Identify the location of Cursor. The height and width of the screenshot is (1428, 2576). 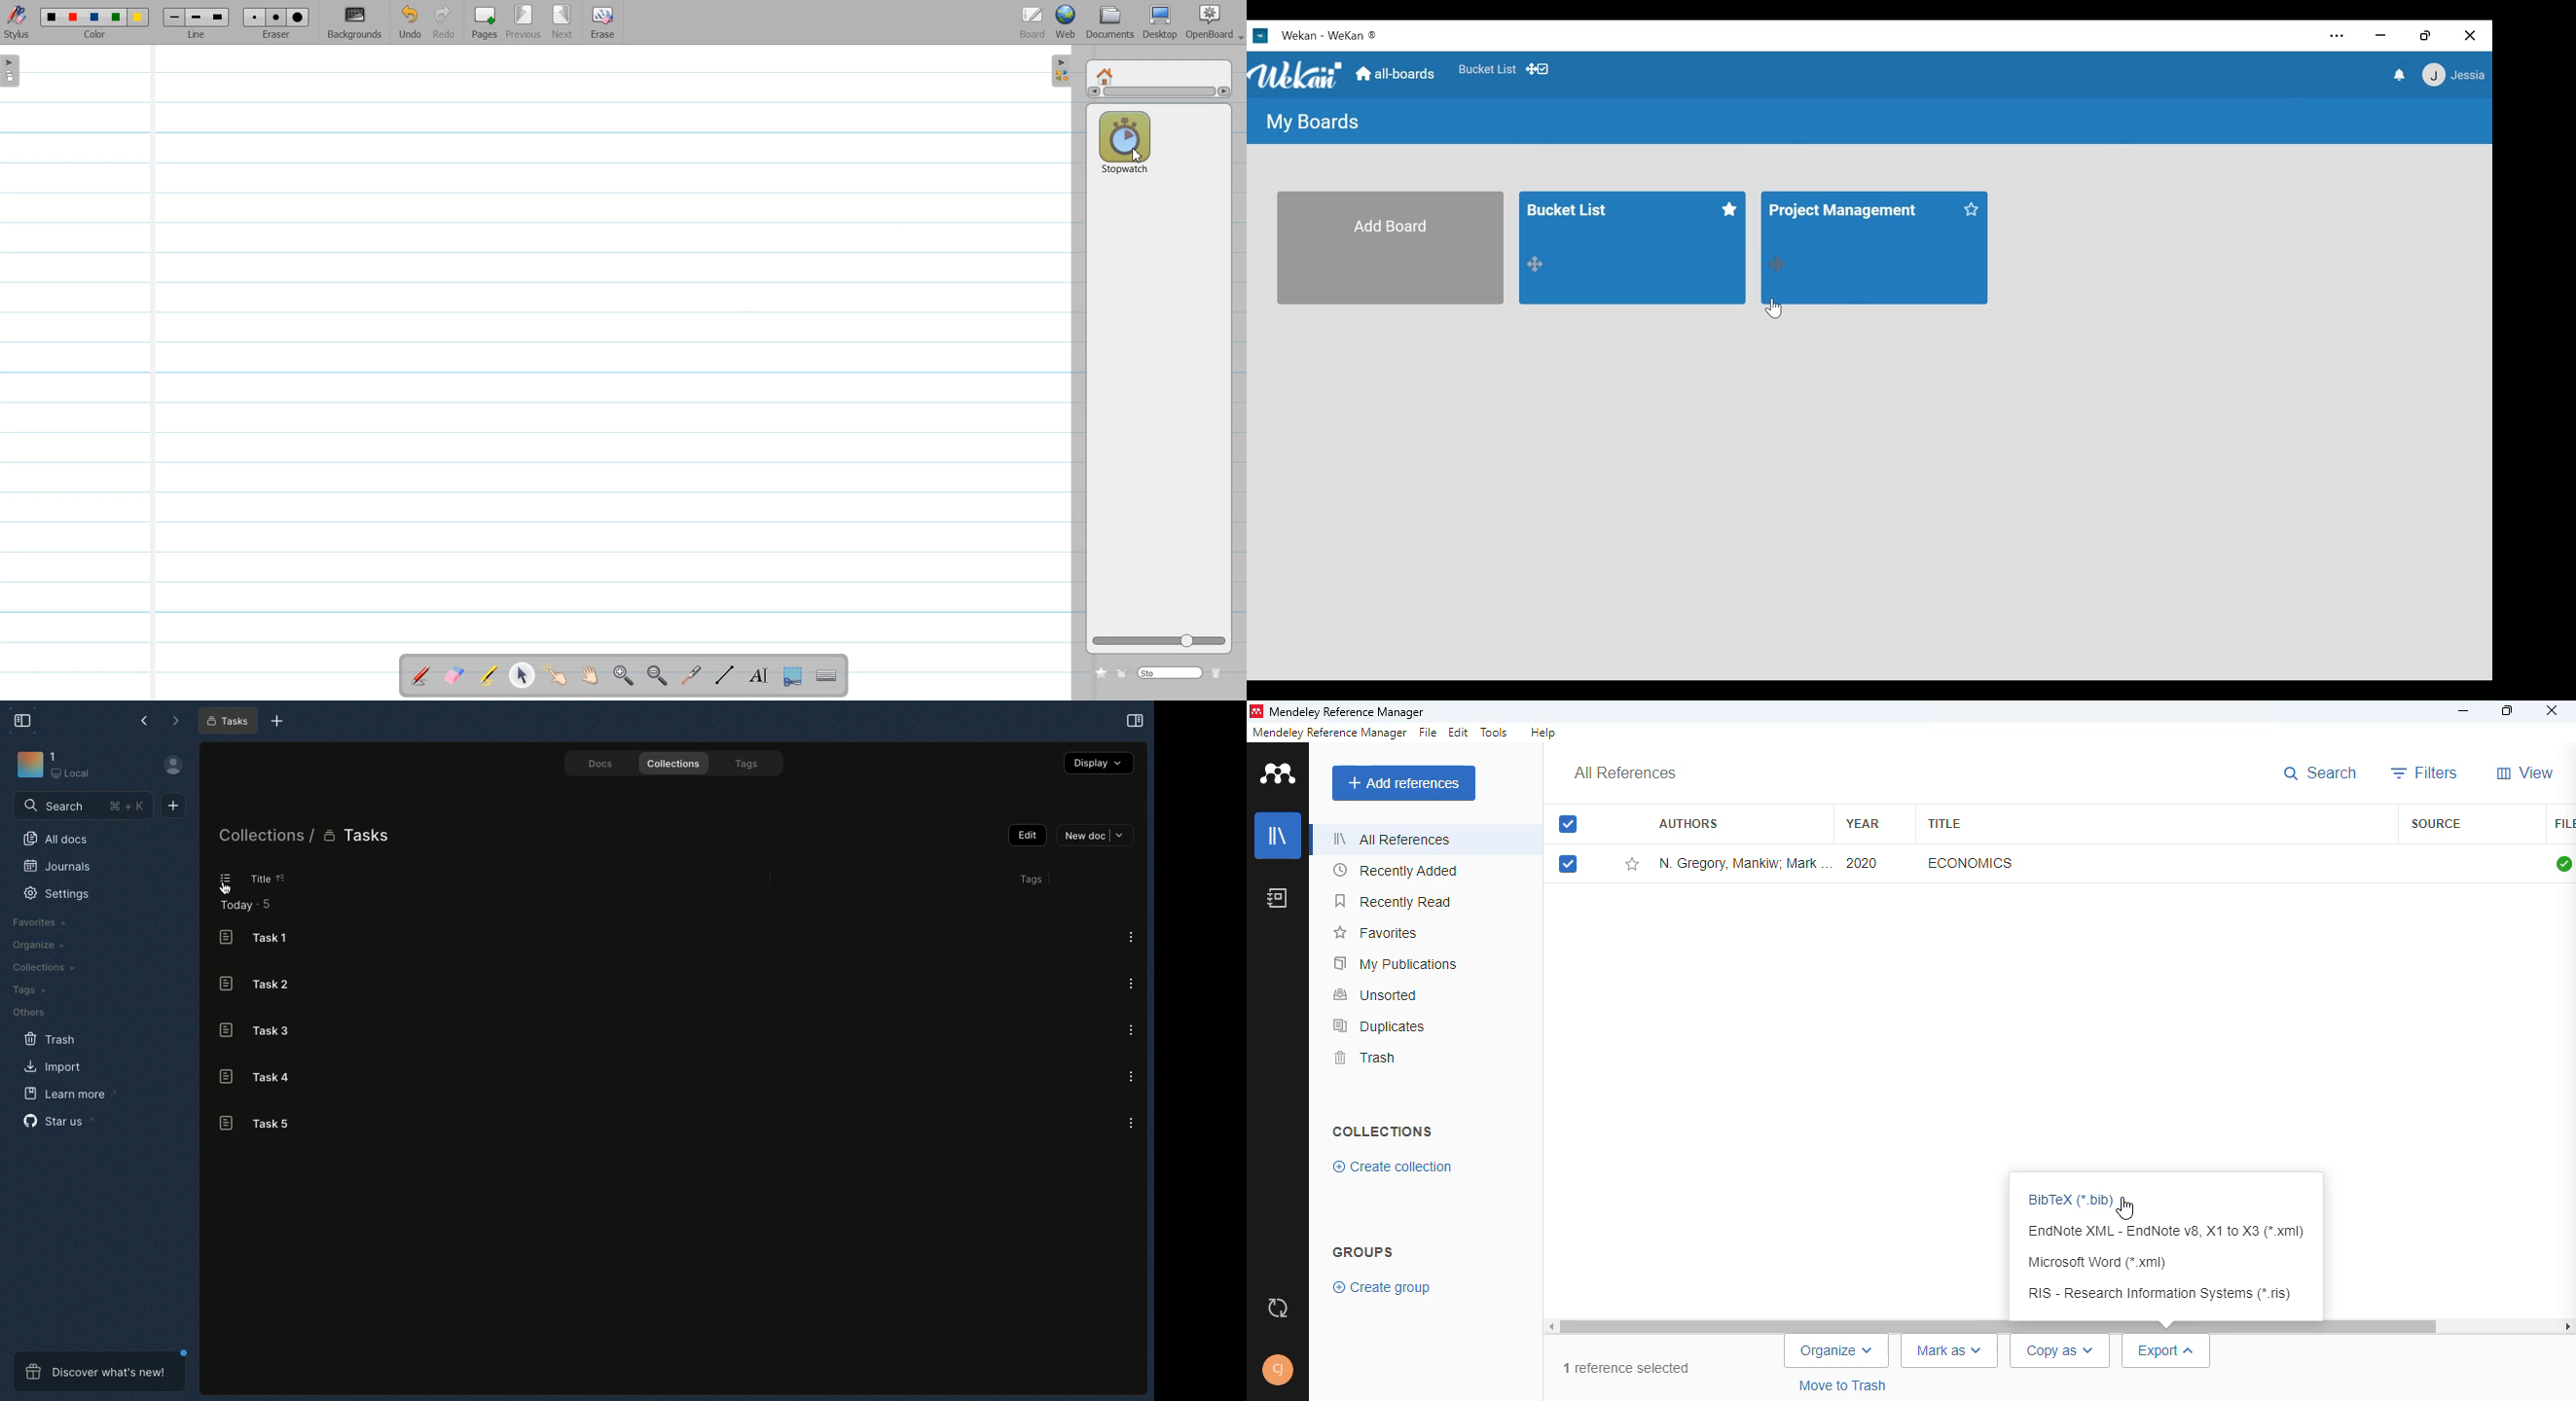
(1137, 155).